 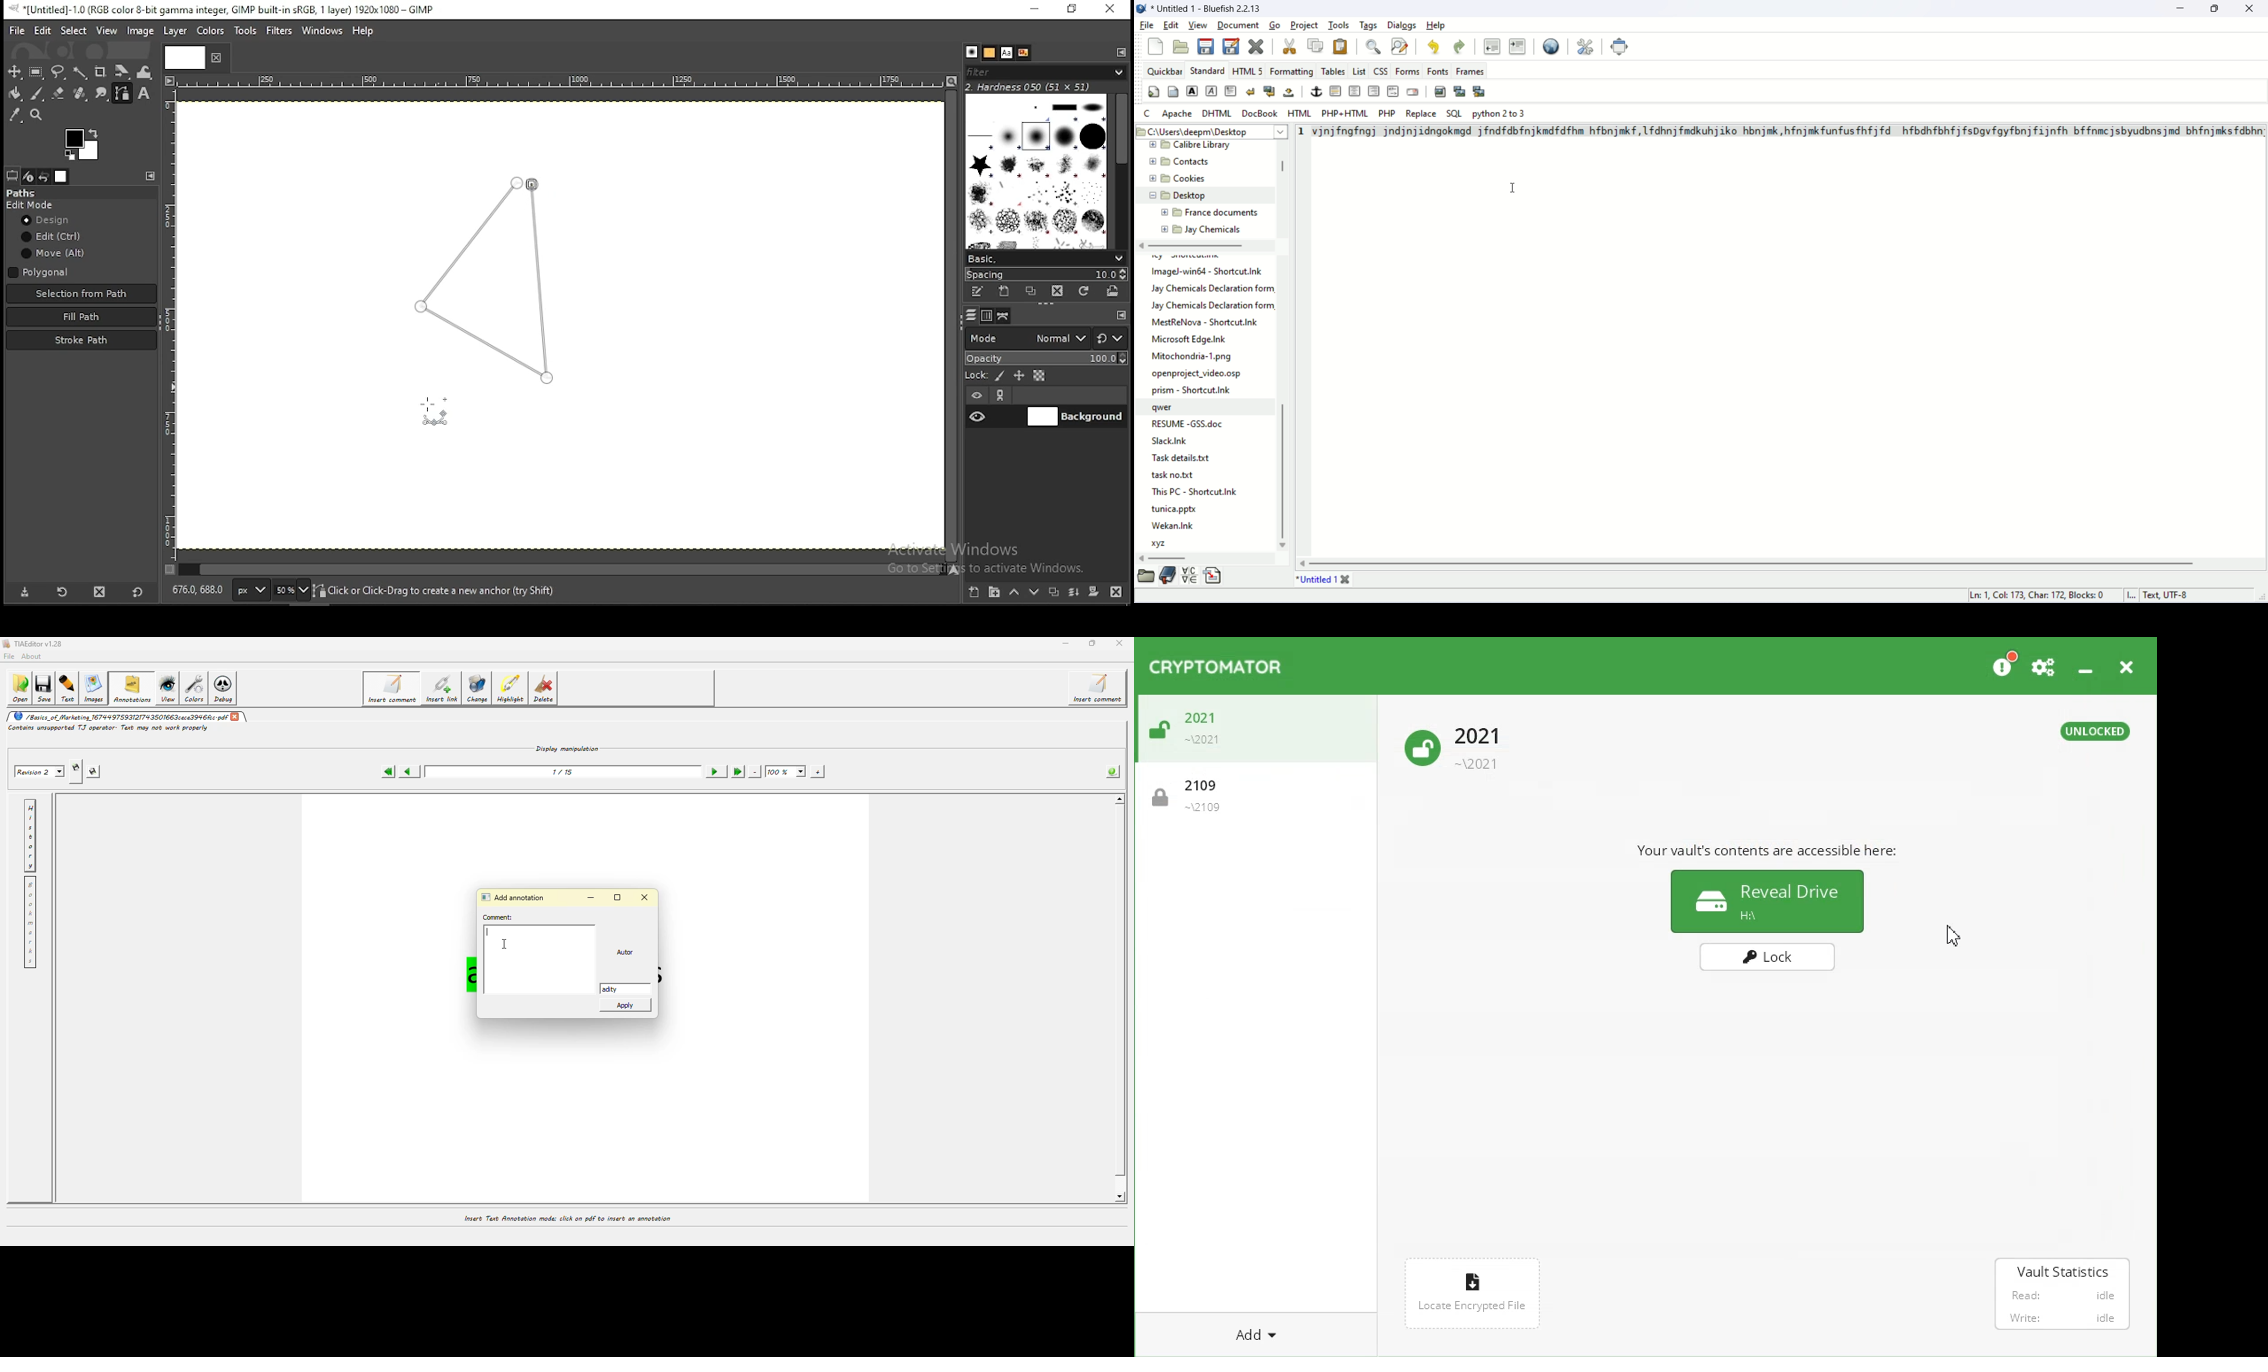 I want to click on tables, so click(x=1332, y=71).